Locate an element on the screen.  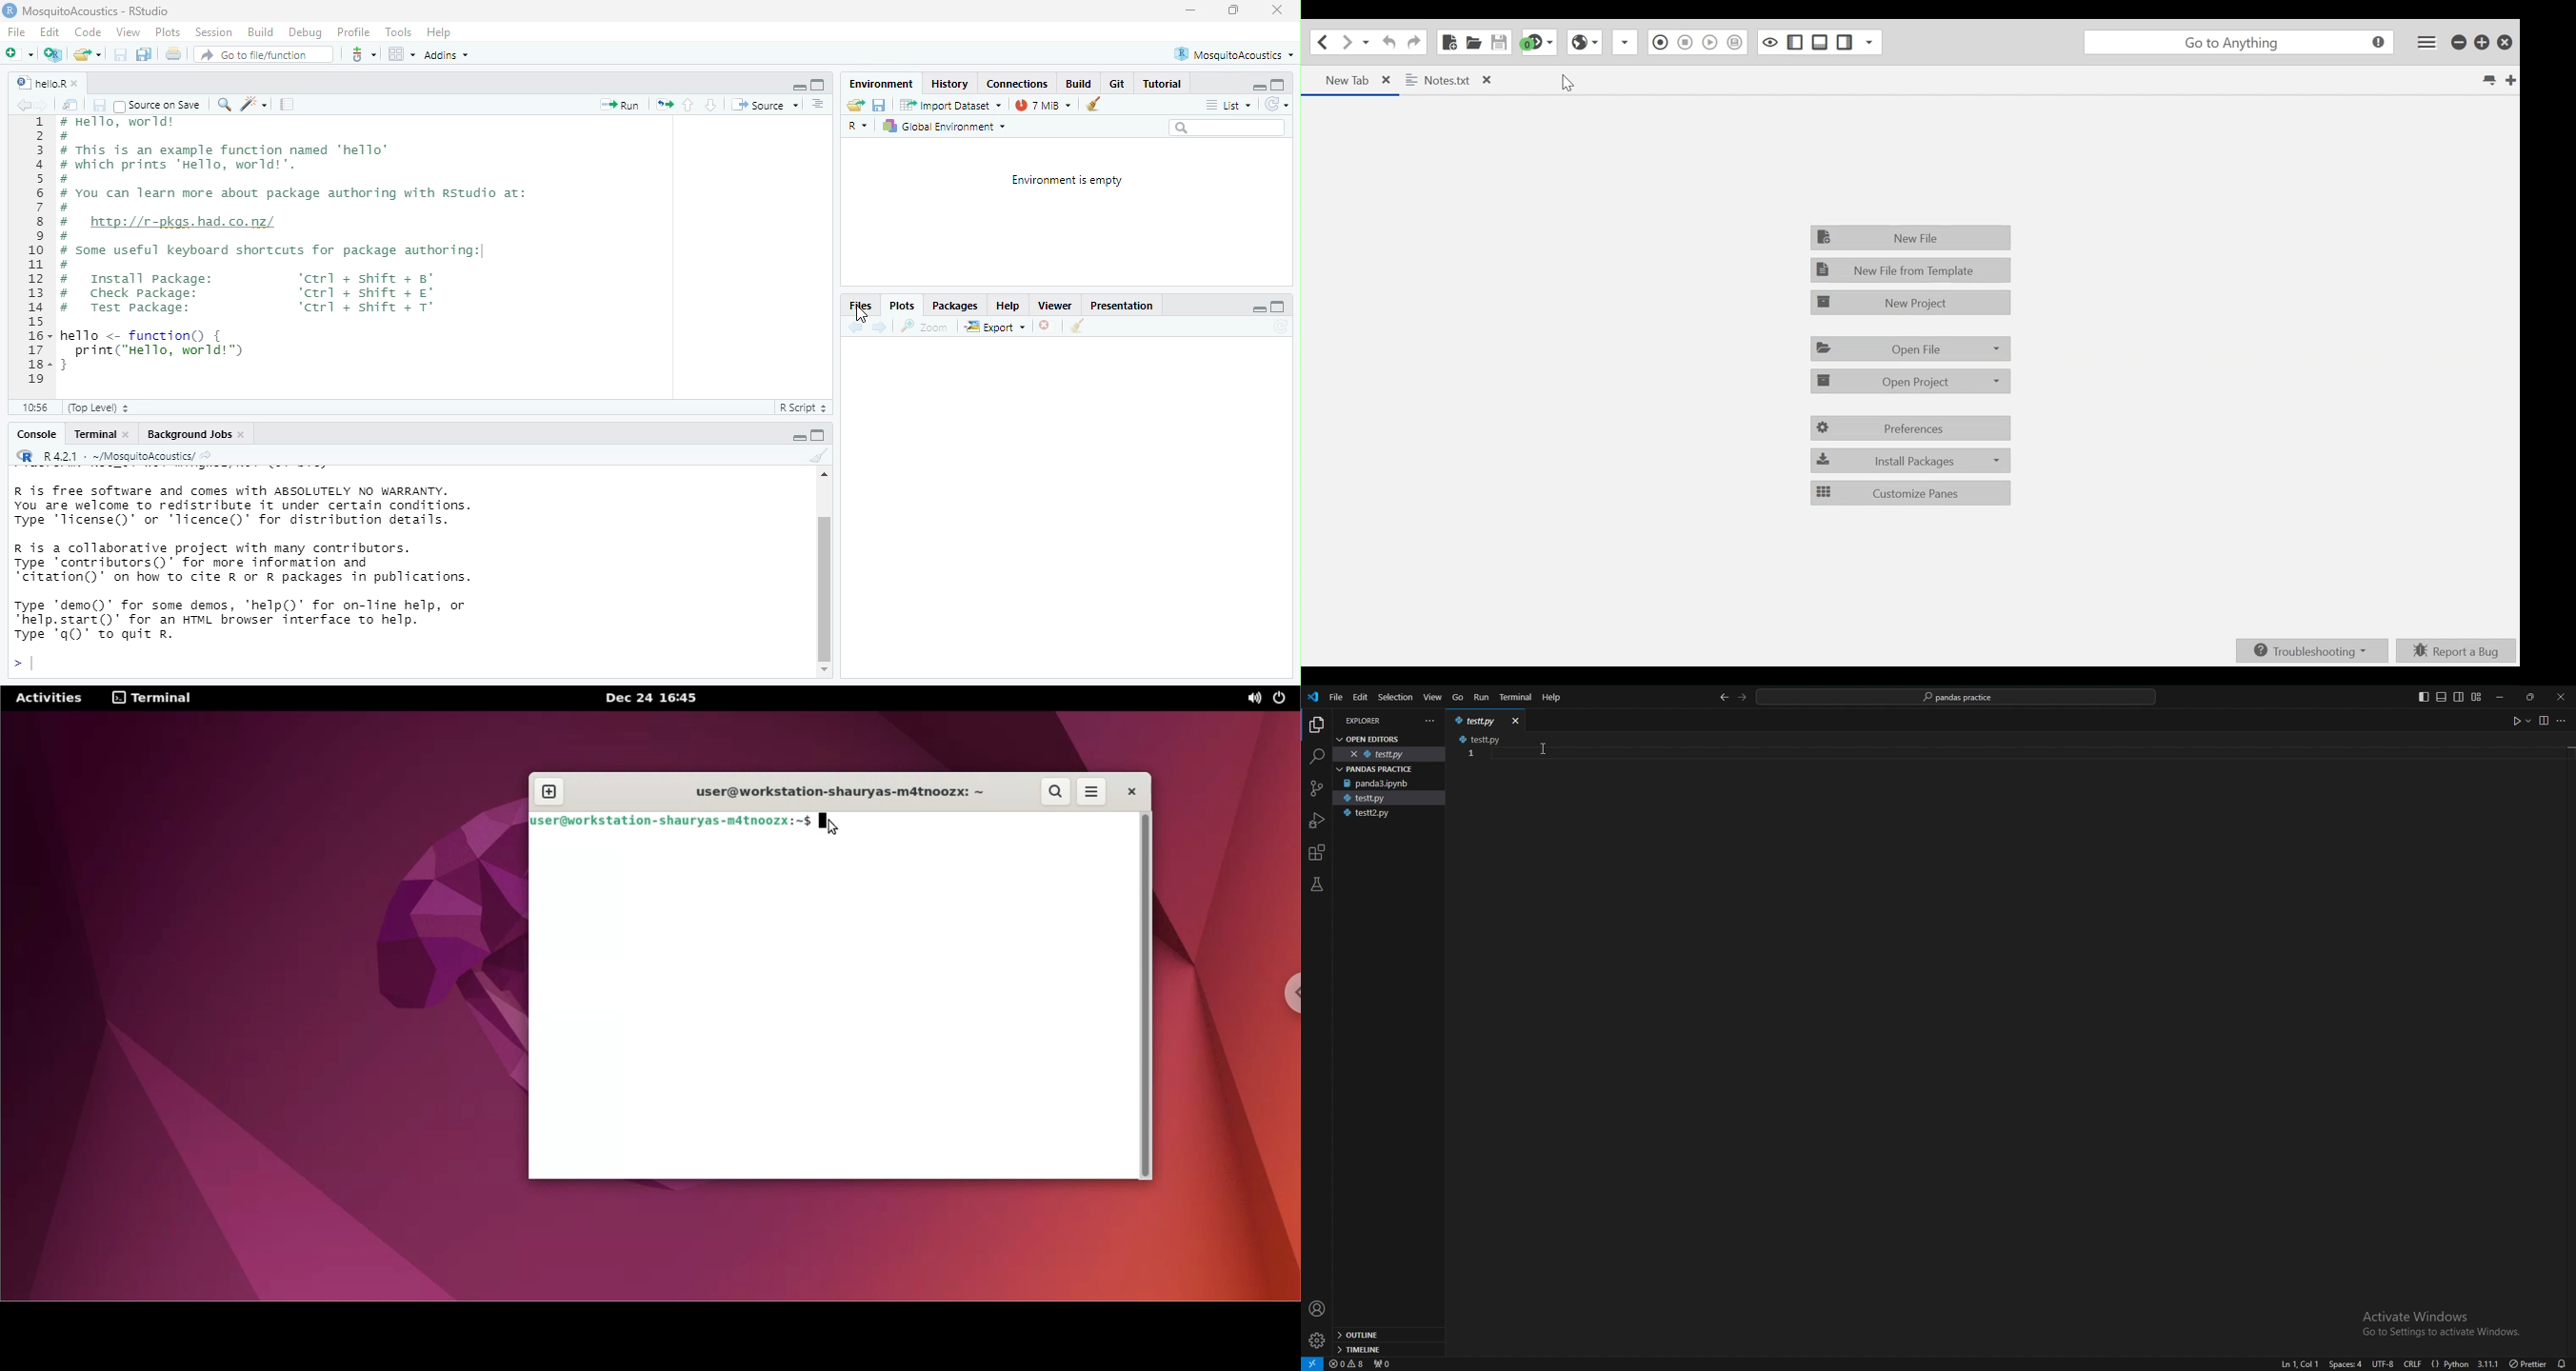
 Environment is located at coordinates (882, 83).